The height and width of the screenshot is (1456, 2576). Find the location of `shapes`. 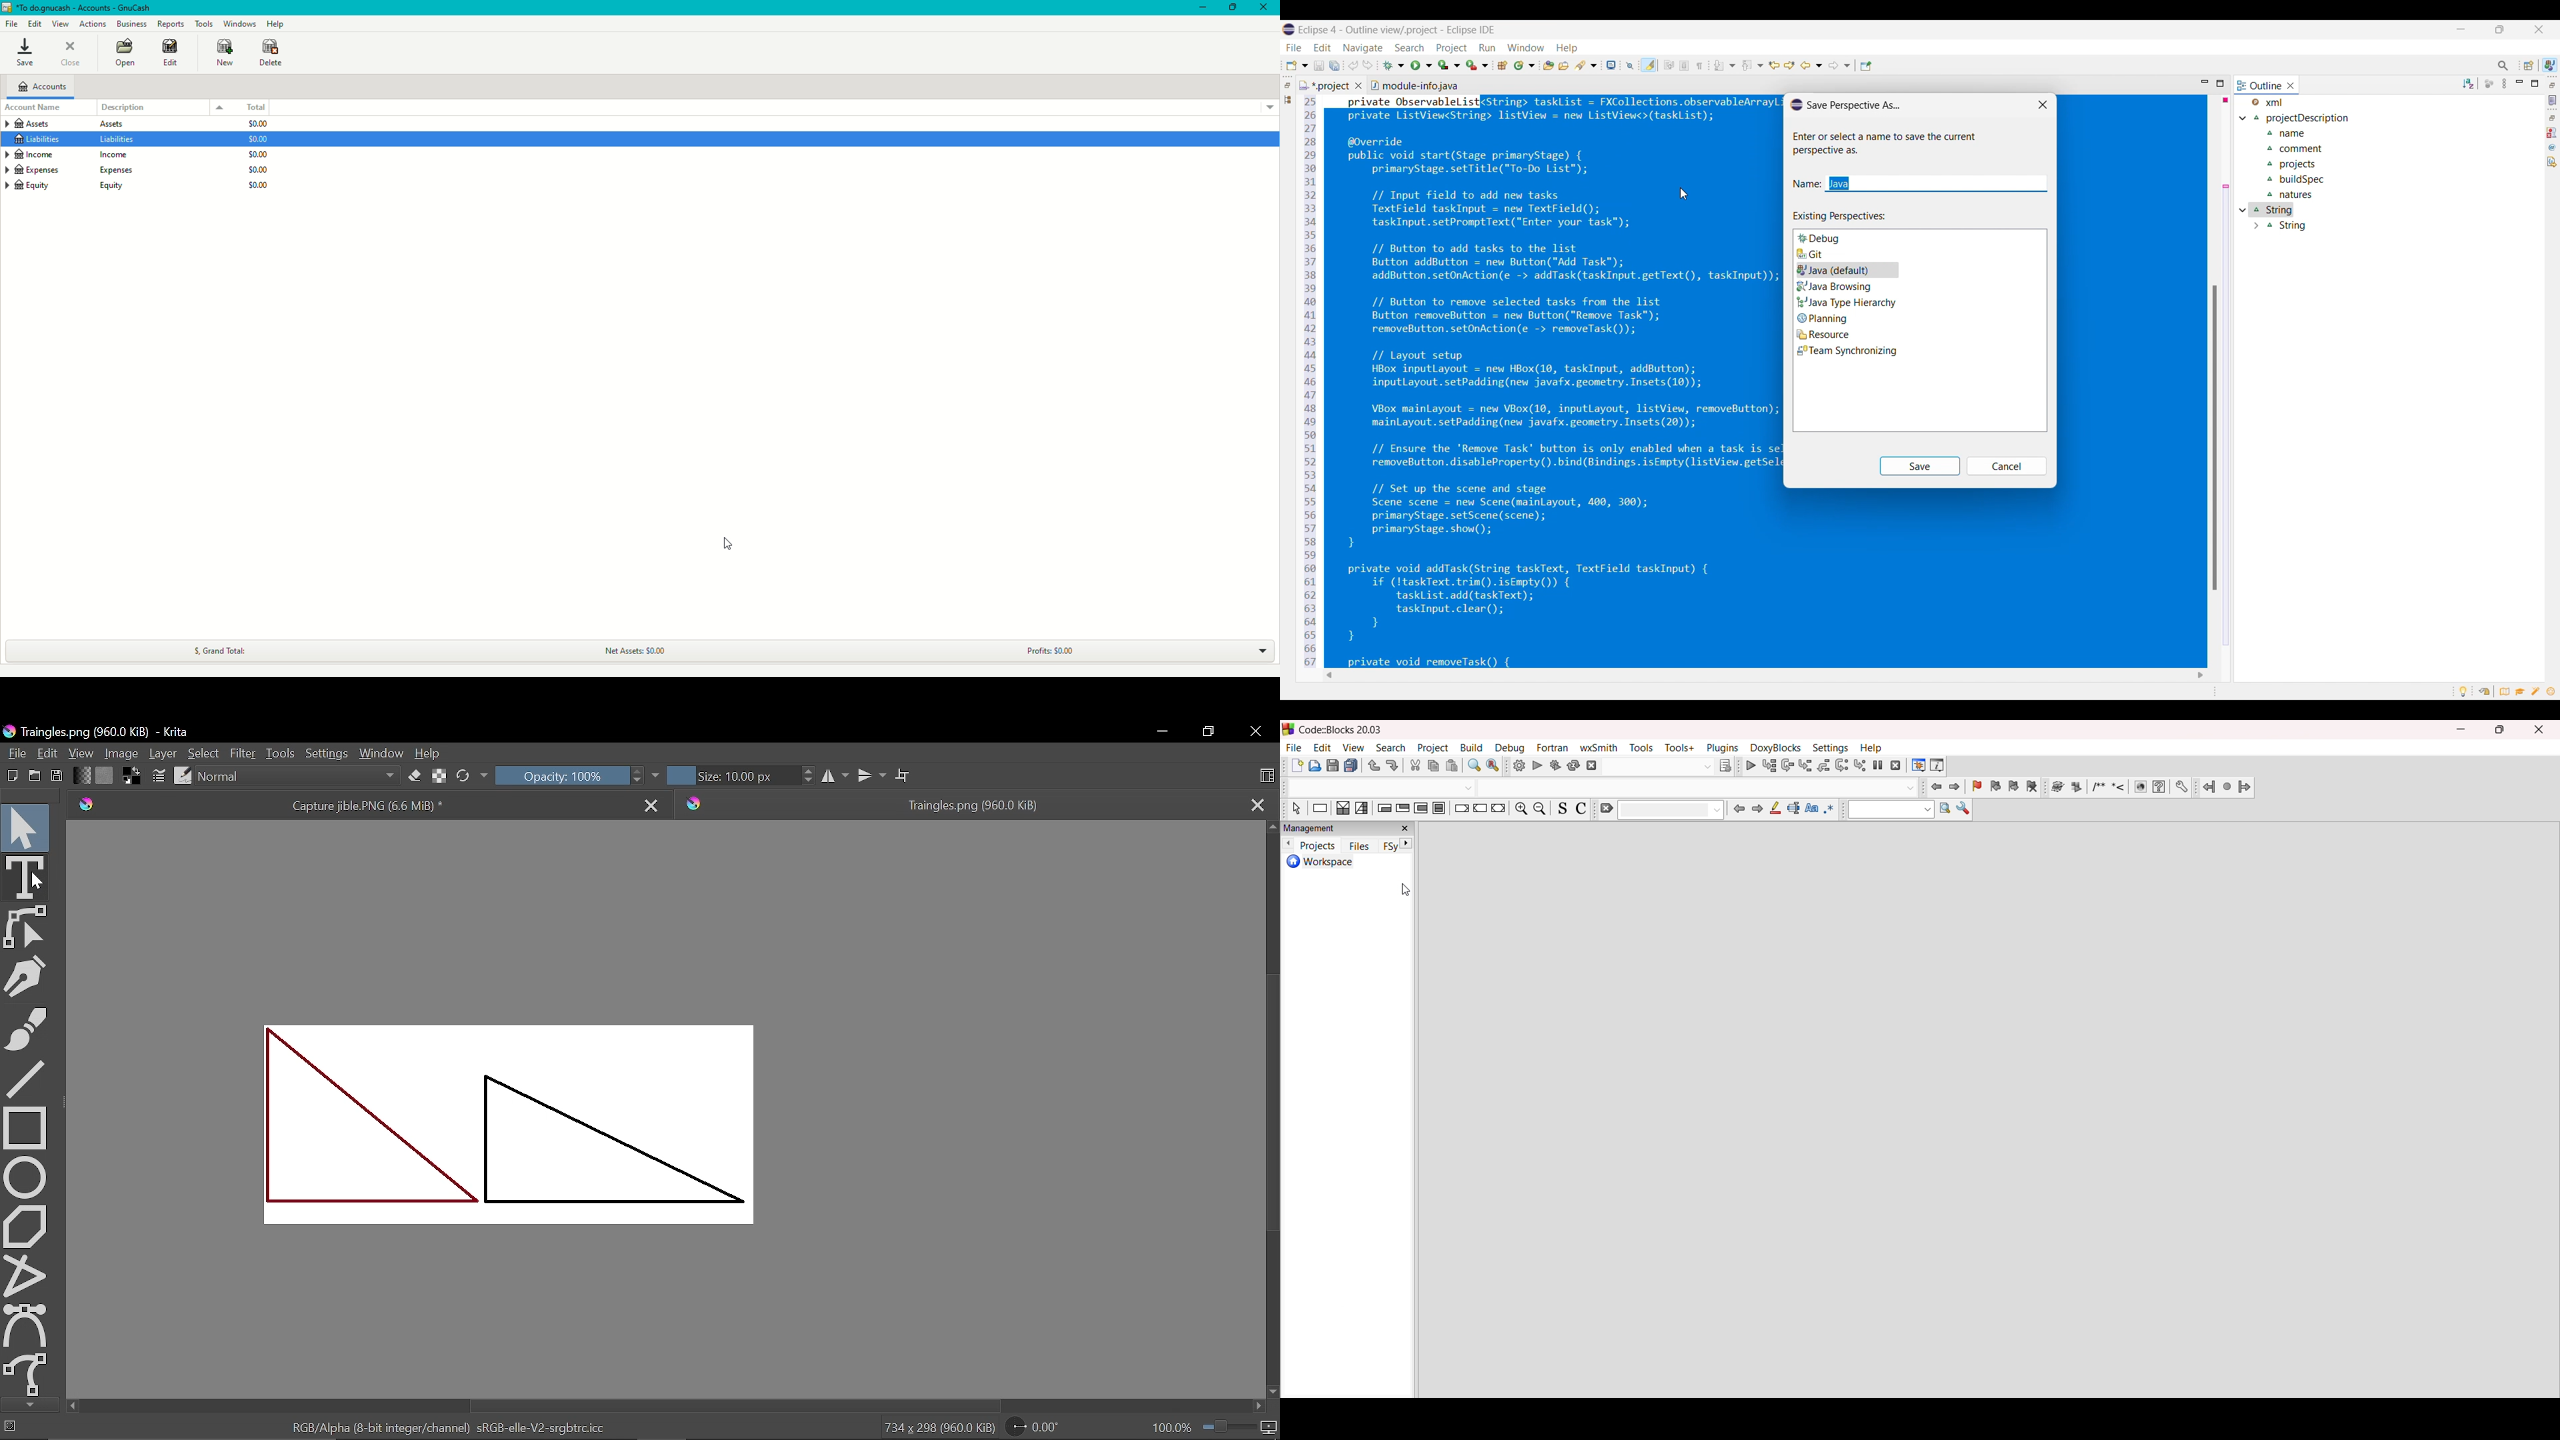

shapes is located at coordinates (509, 1125).